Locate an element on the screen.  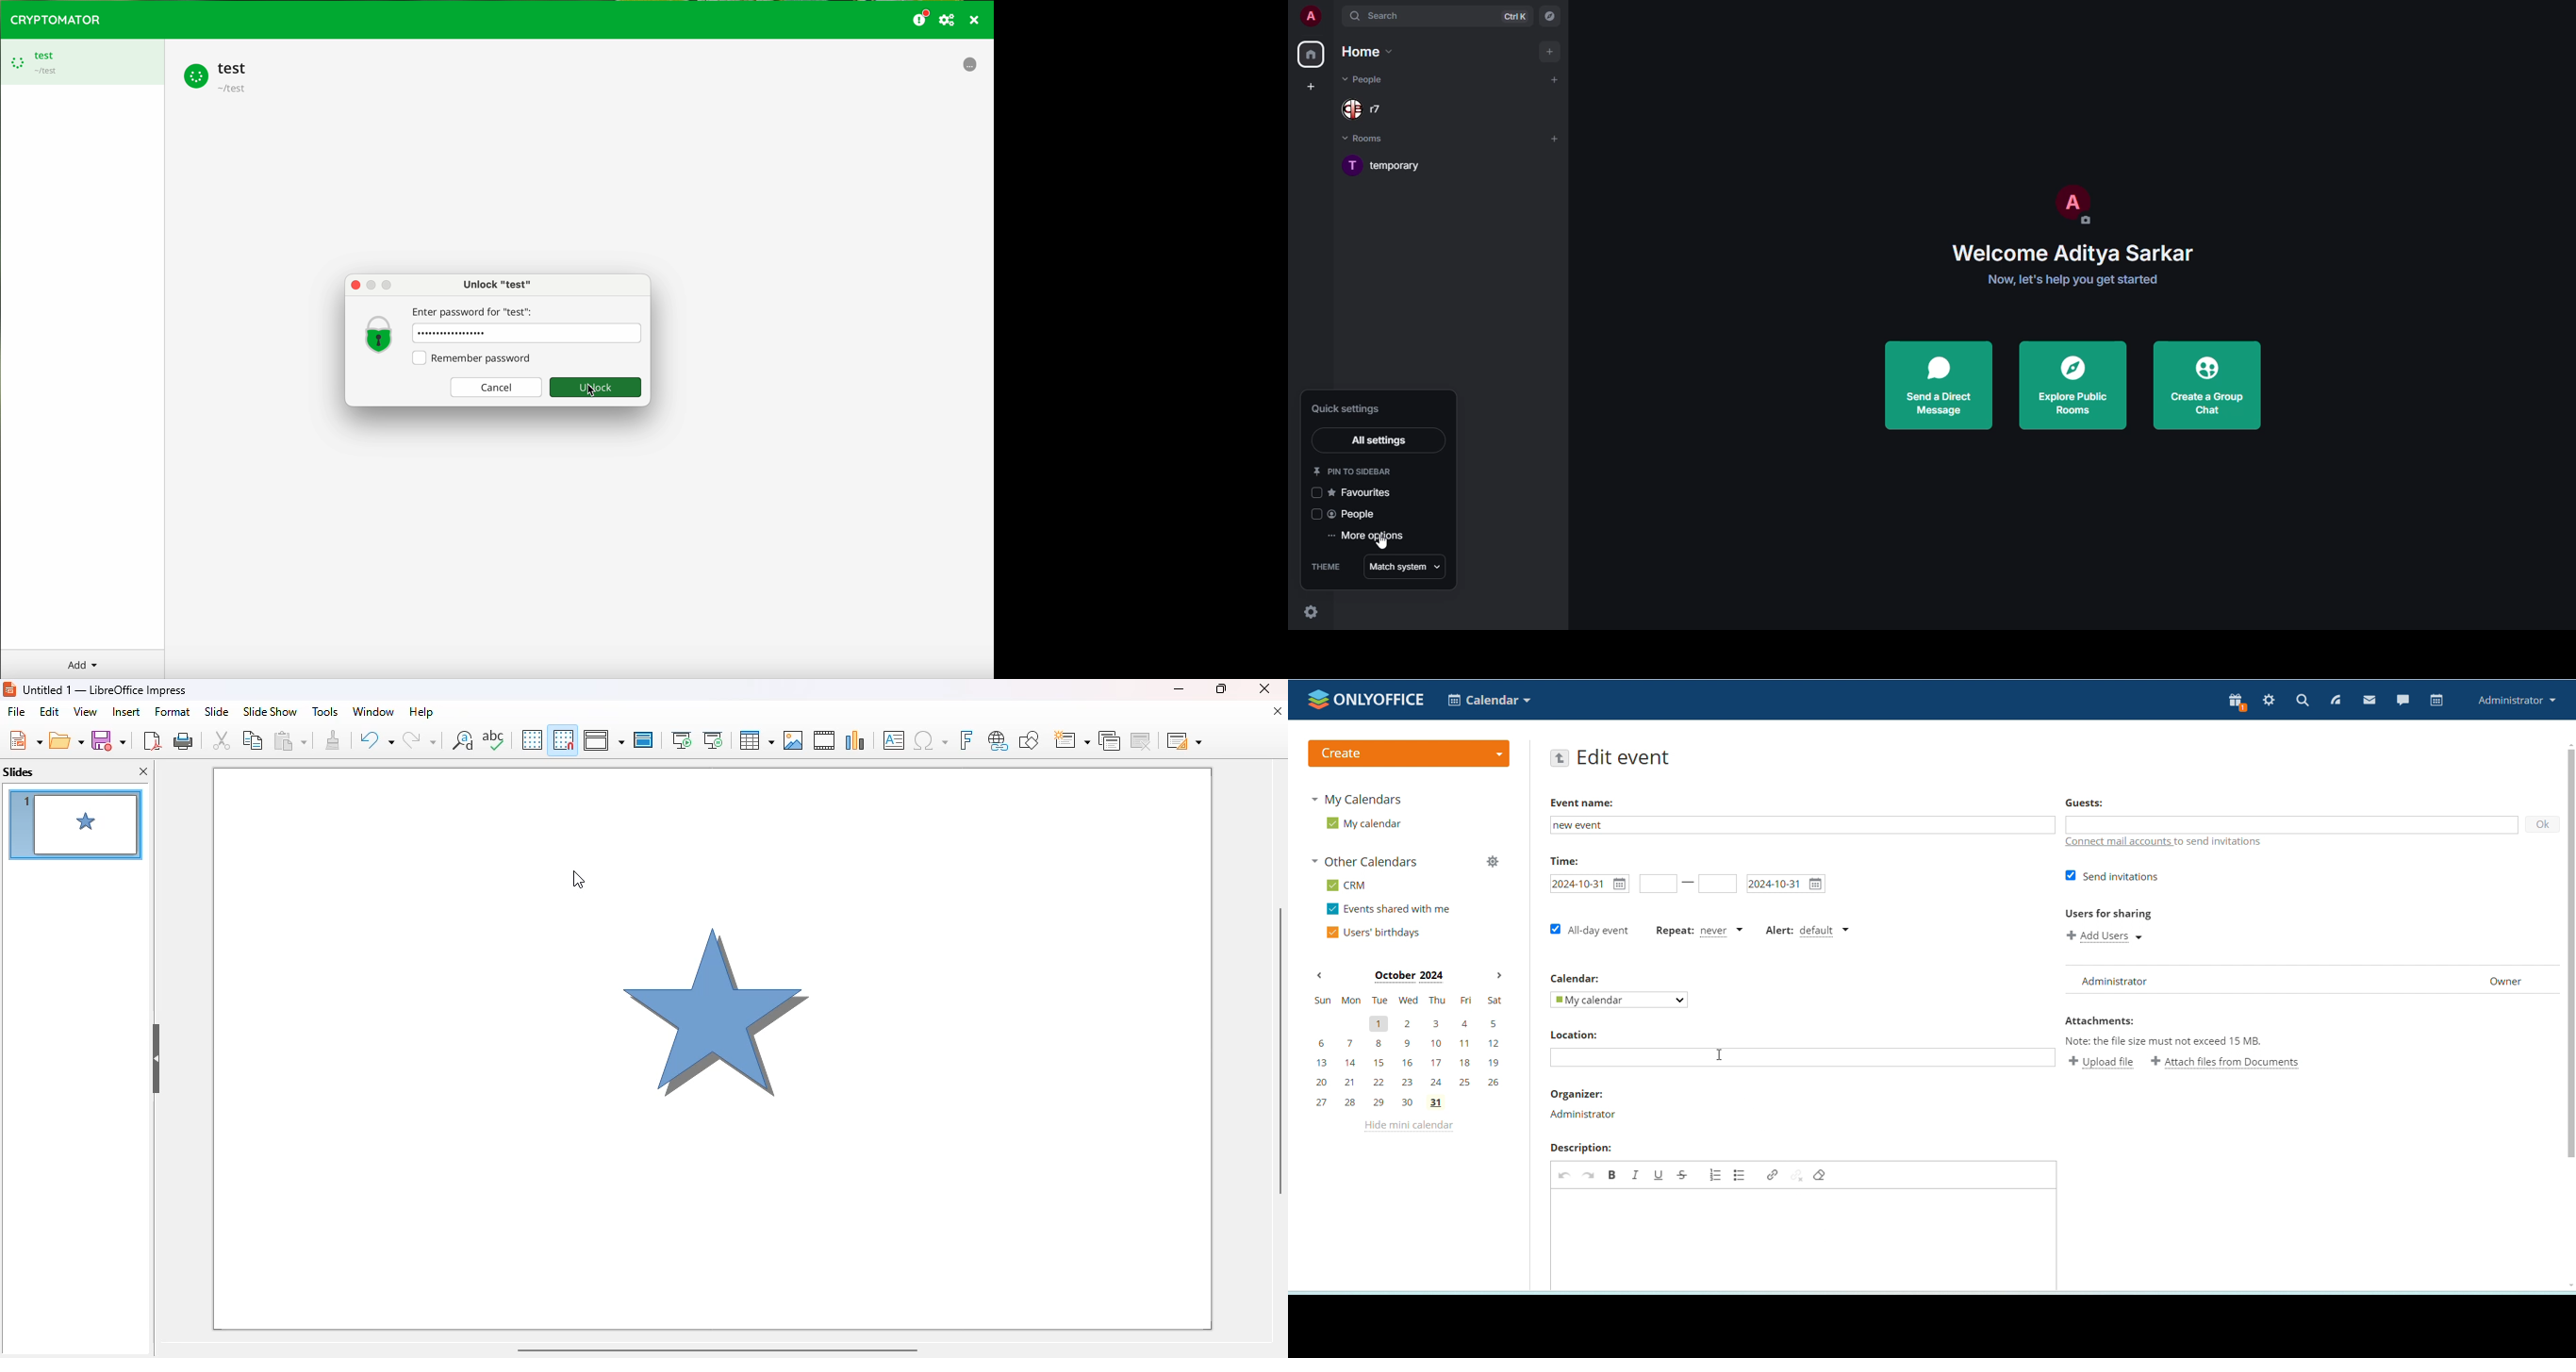
chat is located at coordinates (2402, 699).